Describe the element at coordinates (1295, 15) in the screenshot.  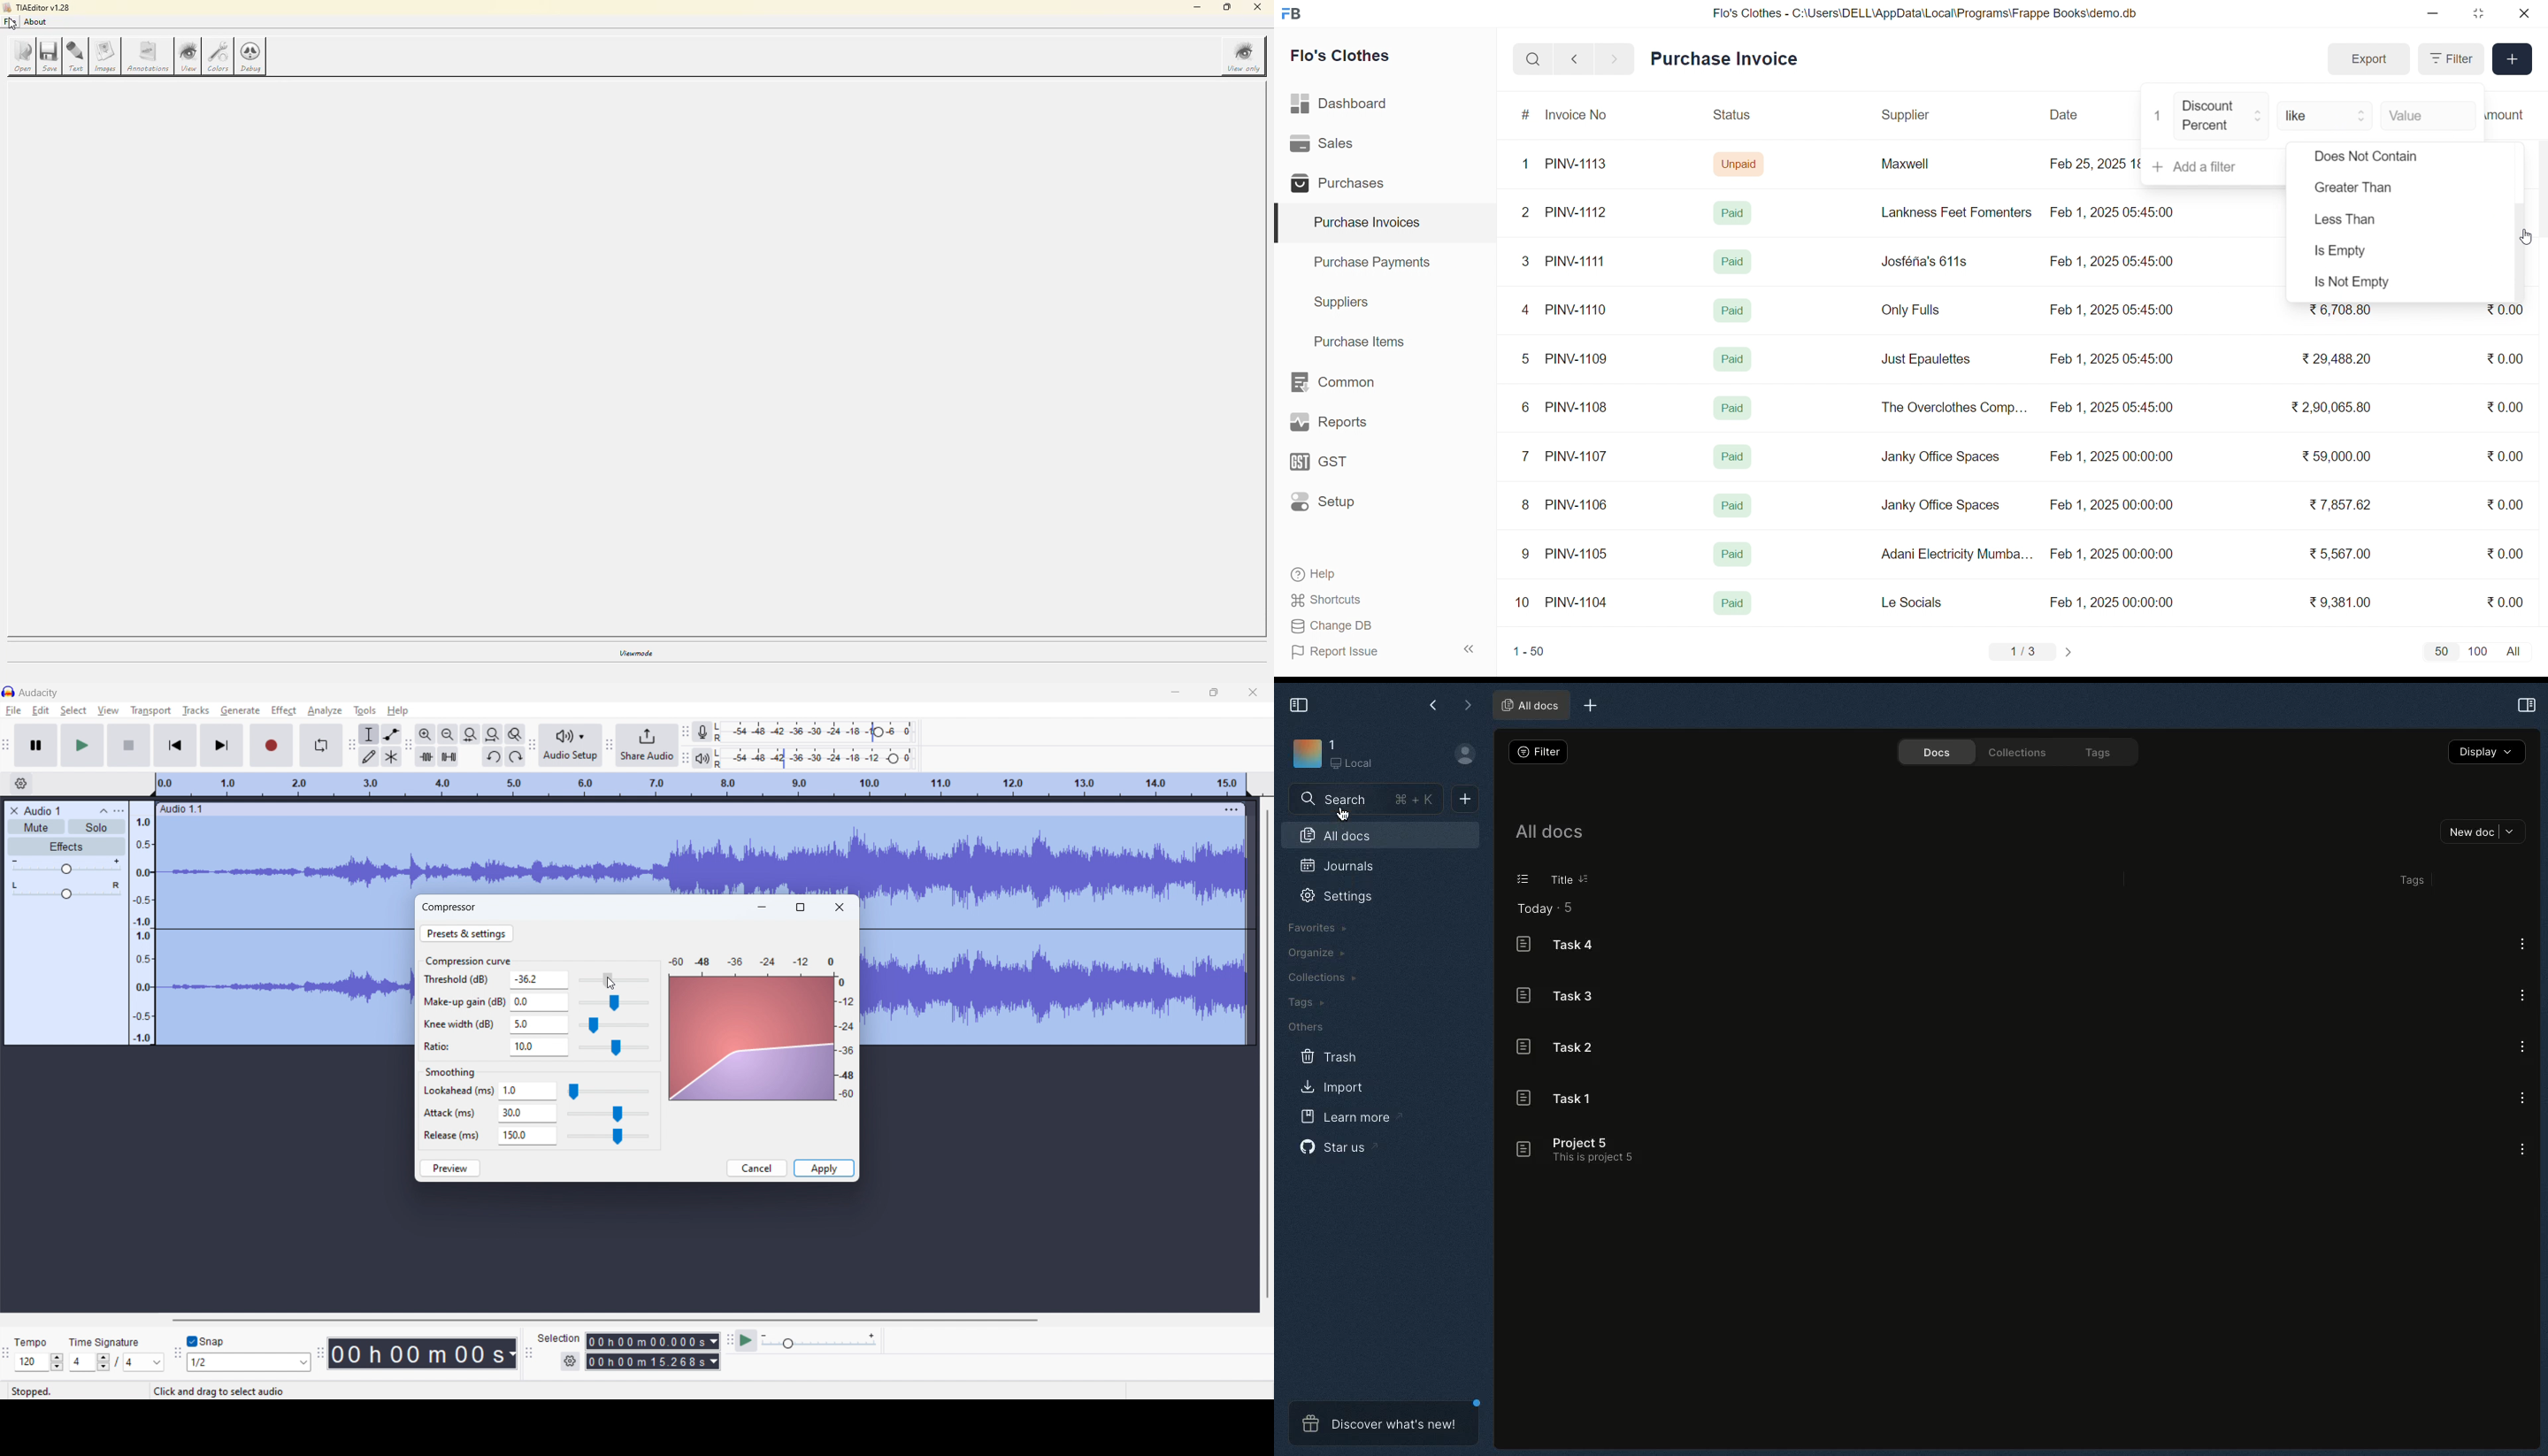
I see `logo` at that location.